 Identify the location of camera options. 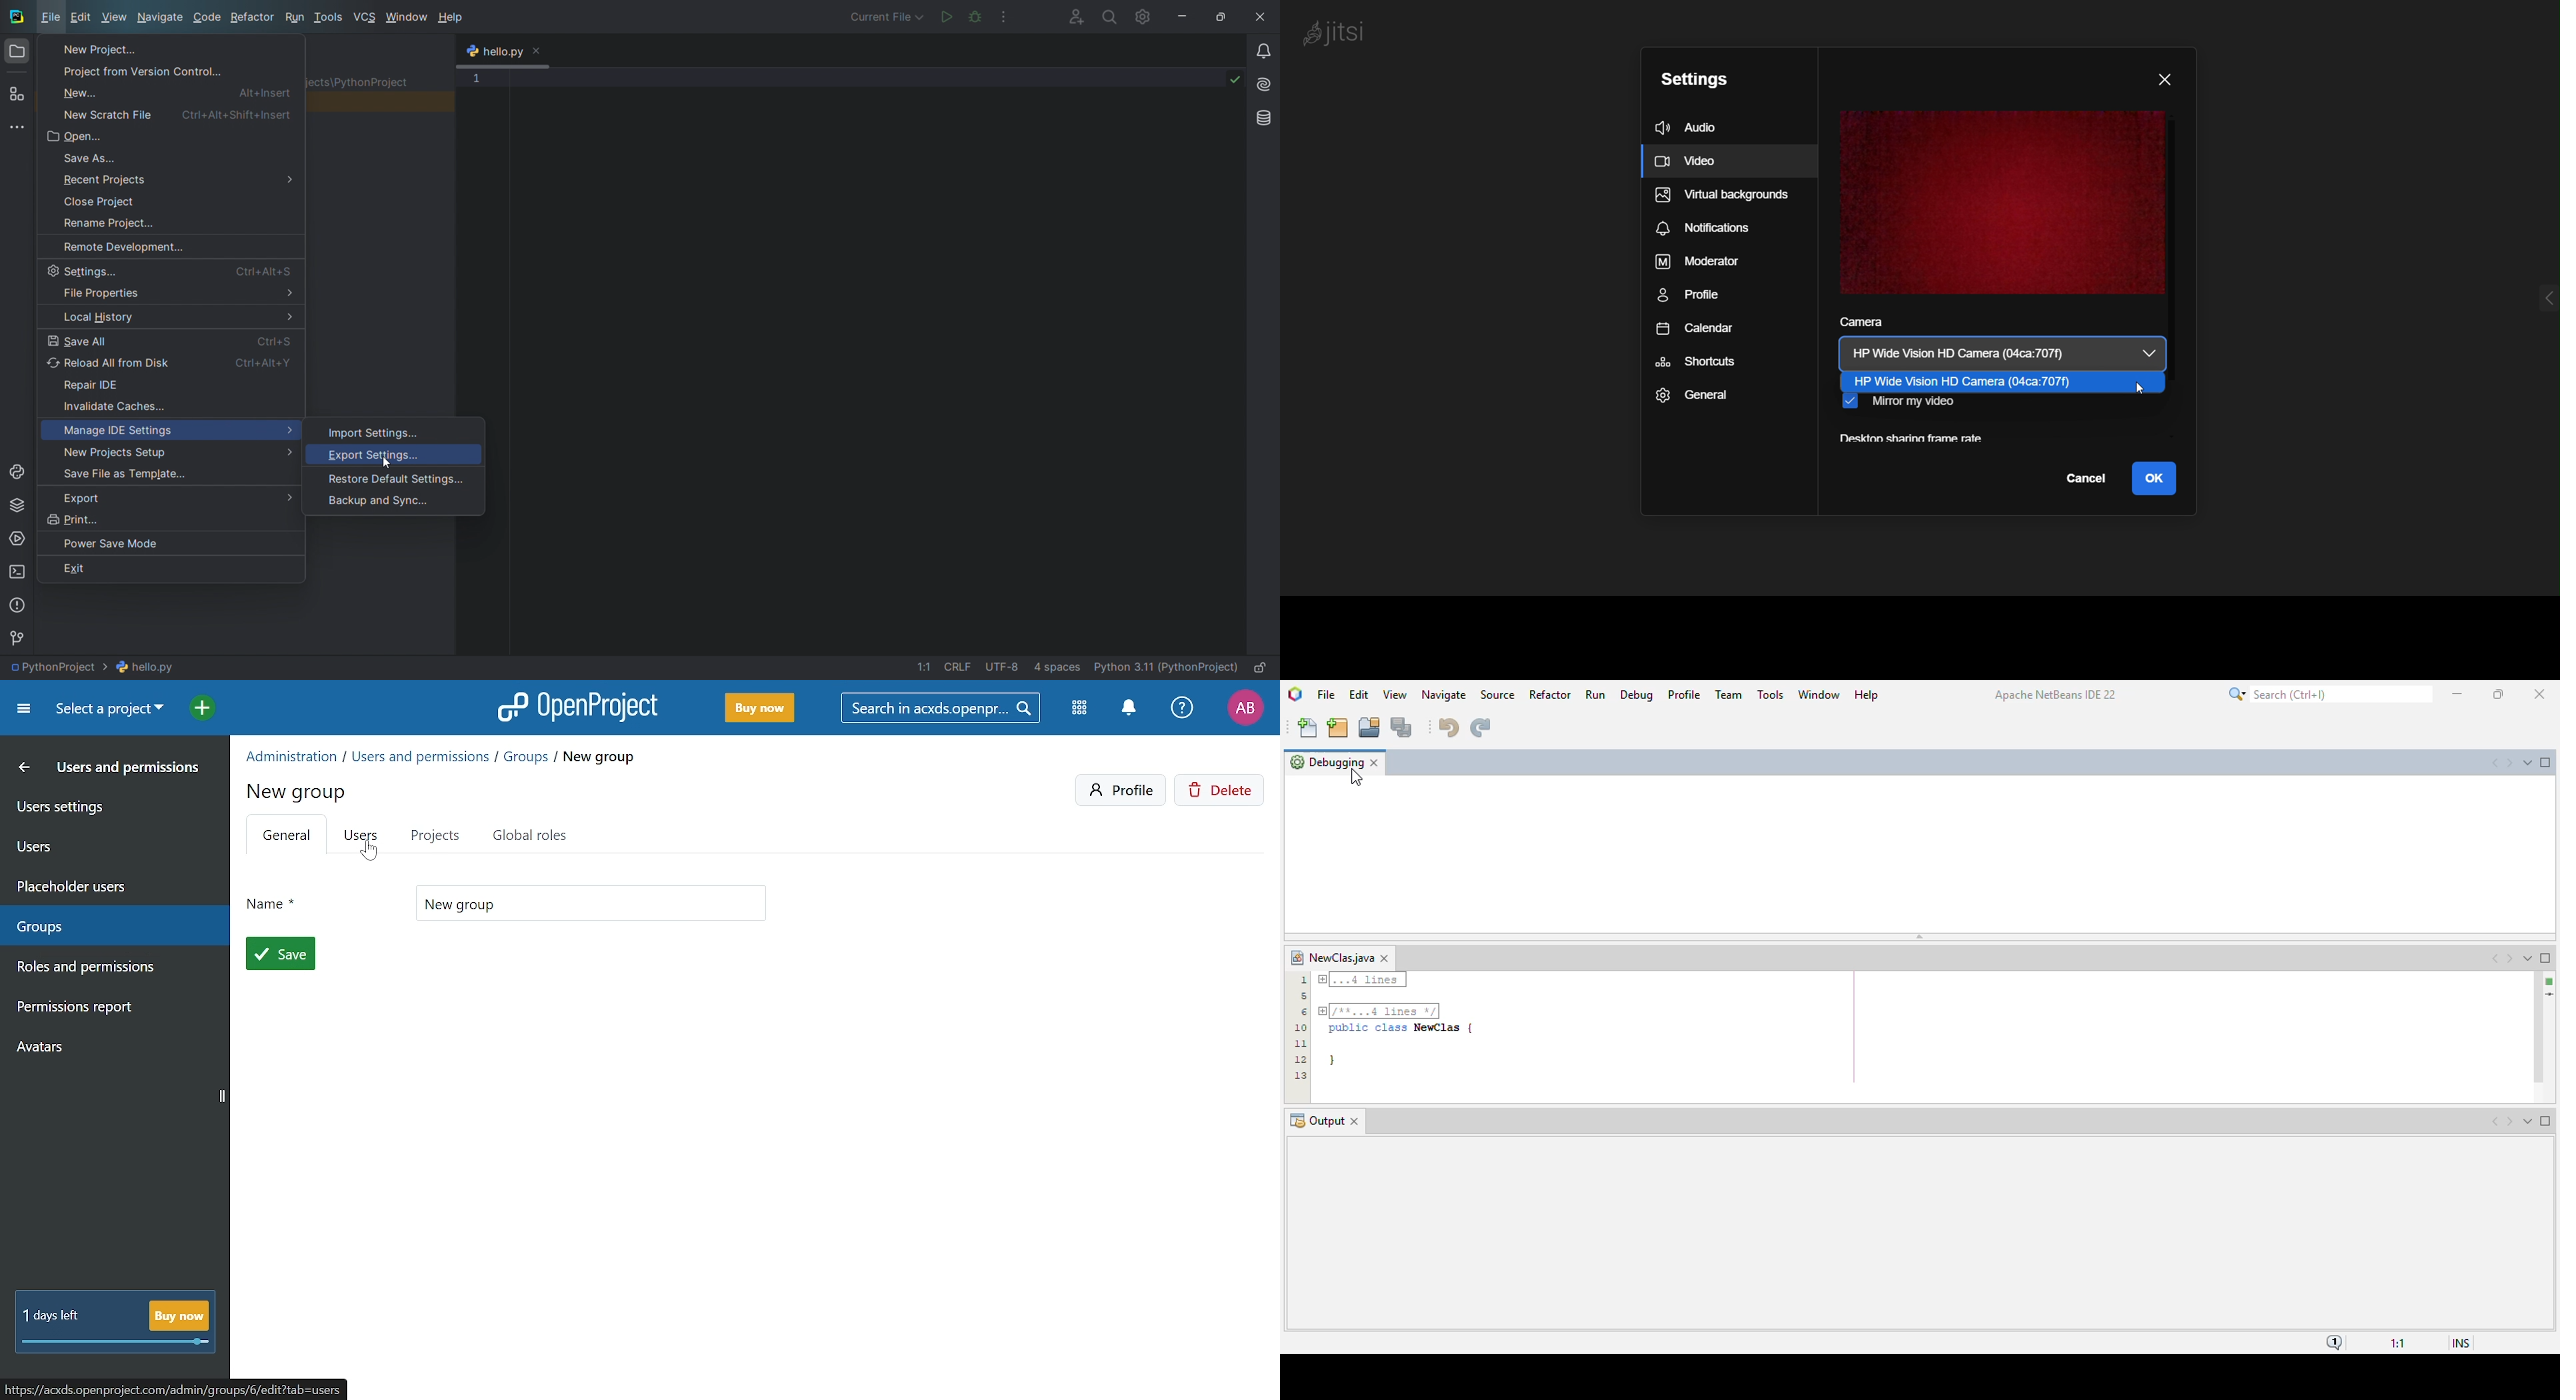
(1984, 382).